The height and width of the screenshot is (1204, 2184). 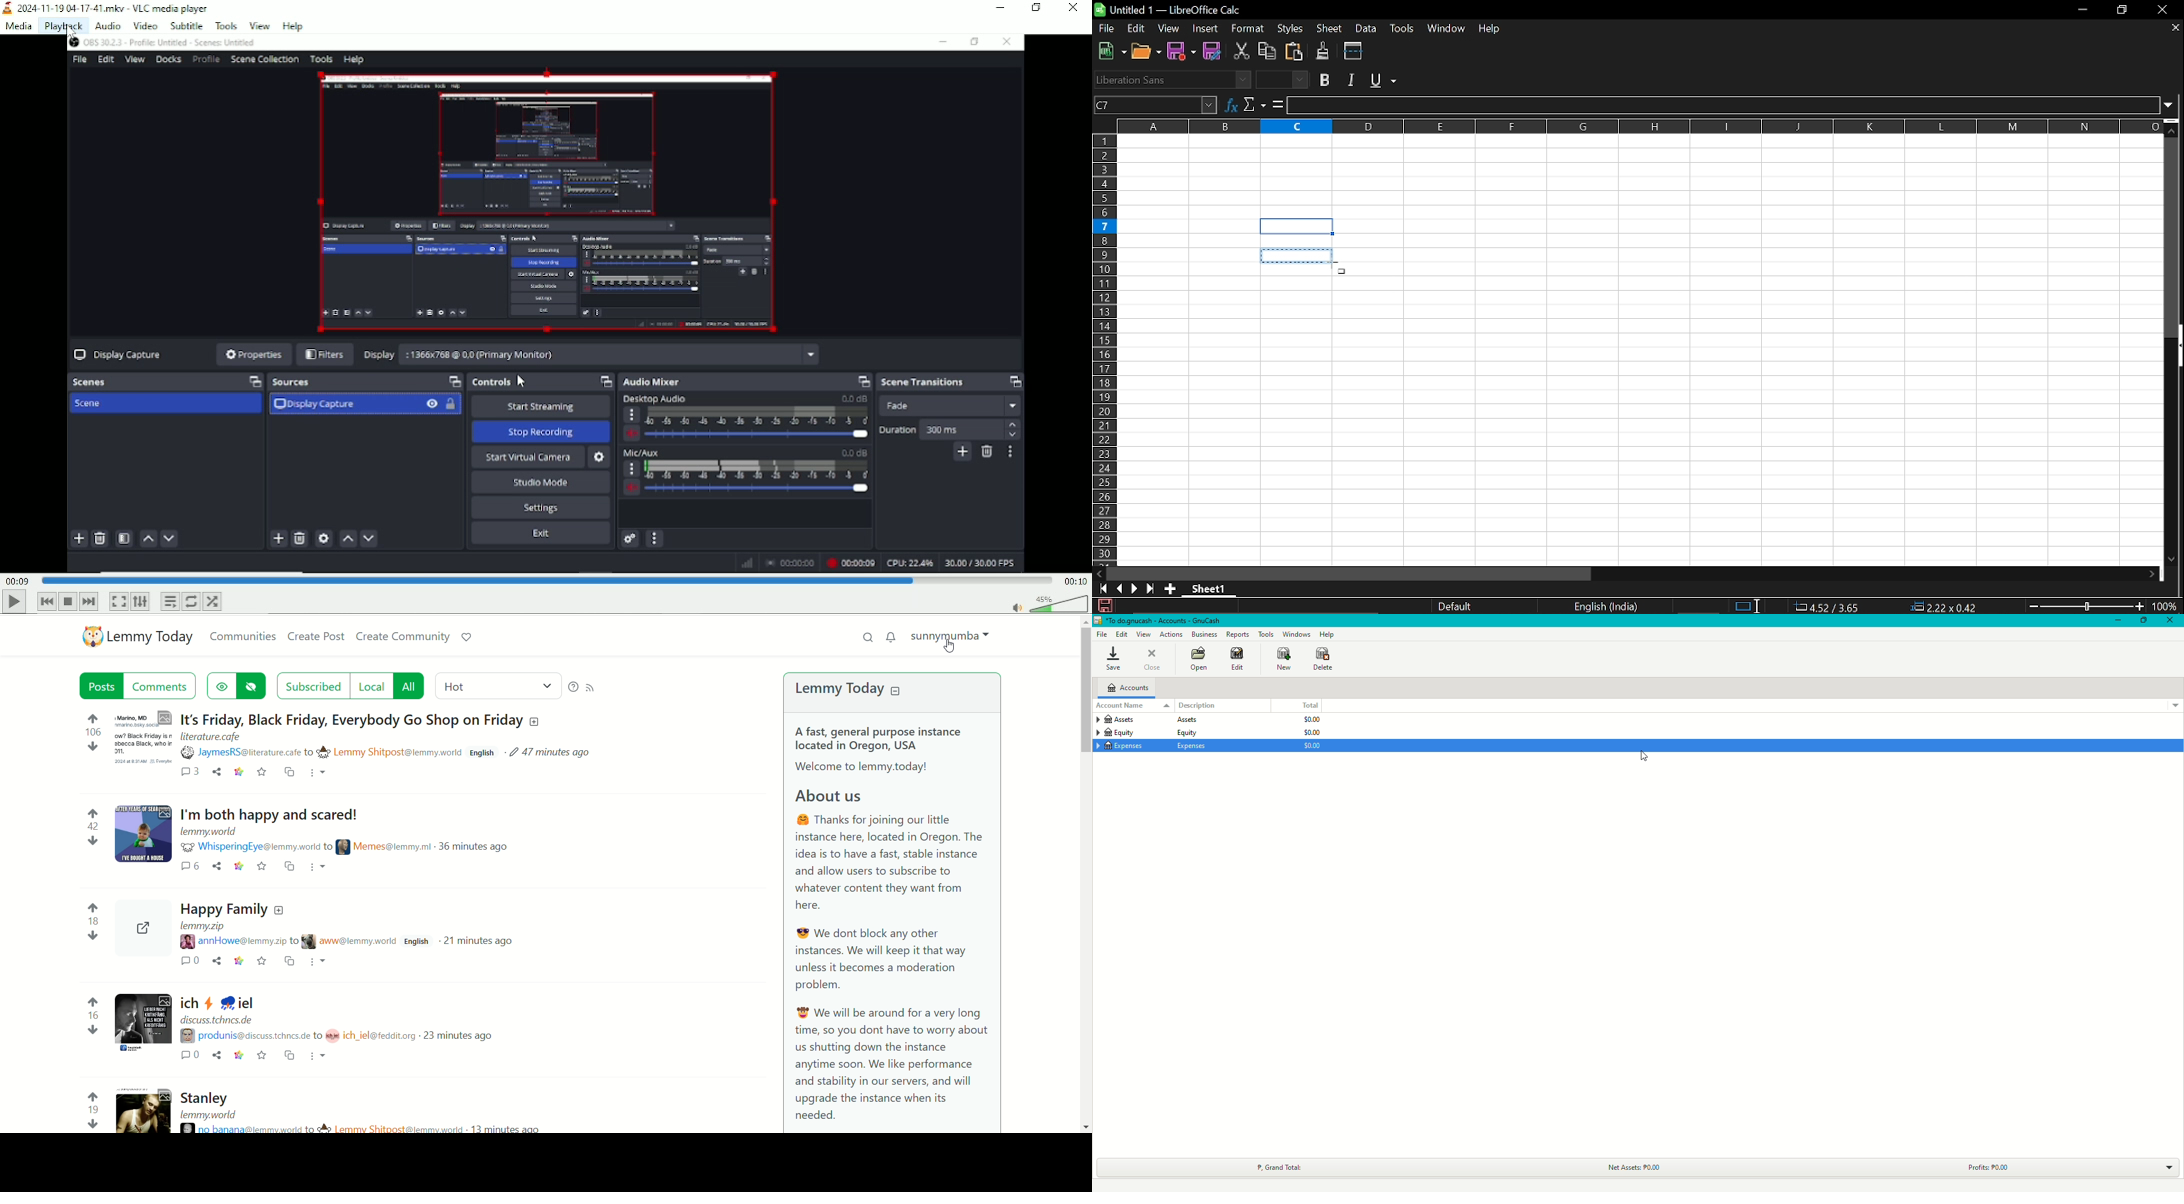 I want to click on link, so click(x=238, y=774).